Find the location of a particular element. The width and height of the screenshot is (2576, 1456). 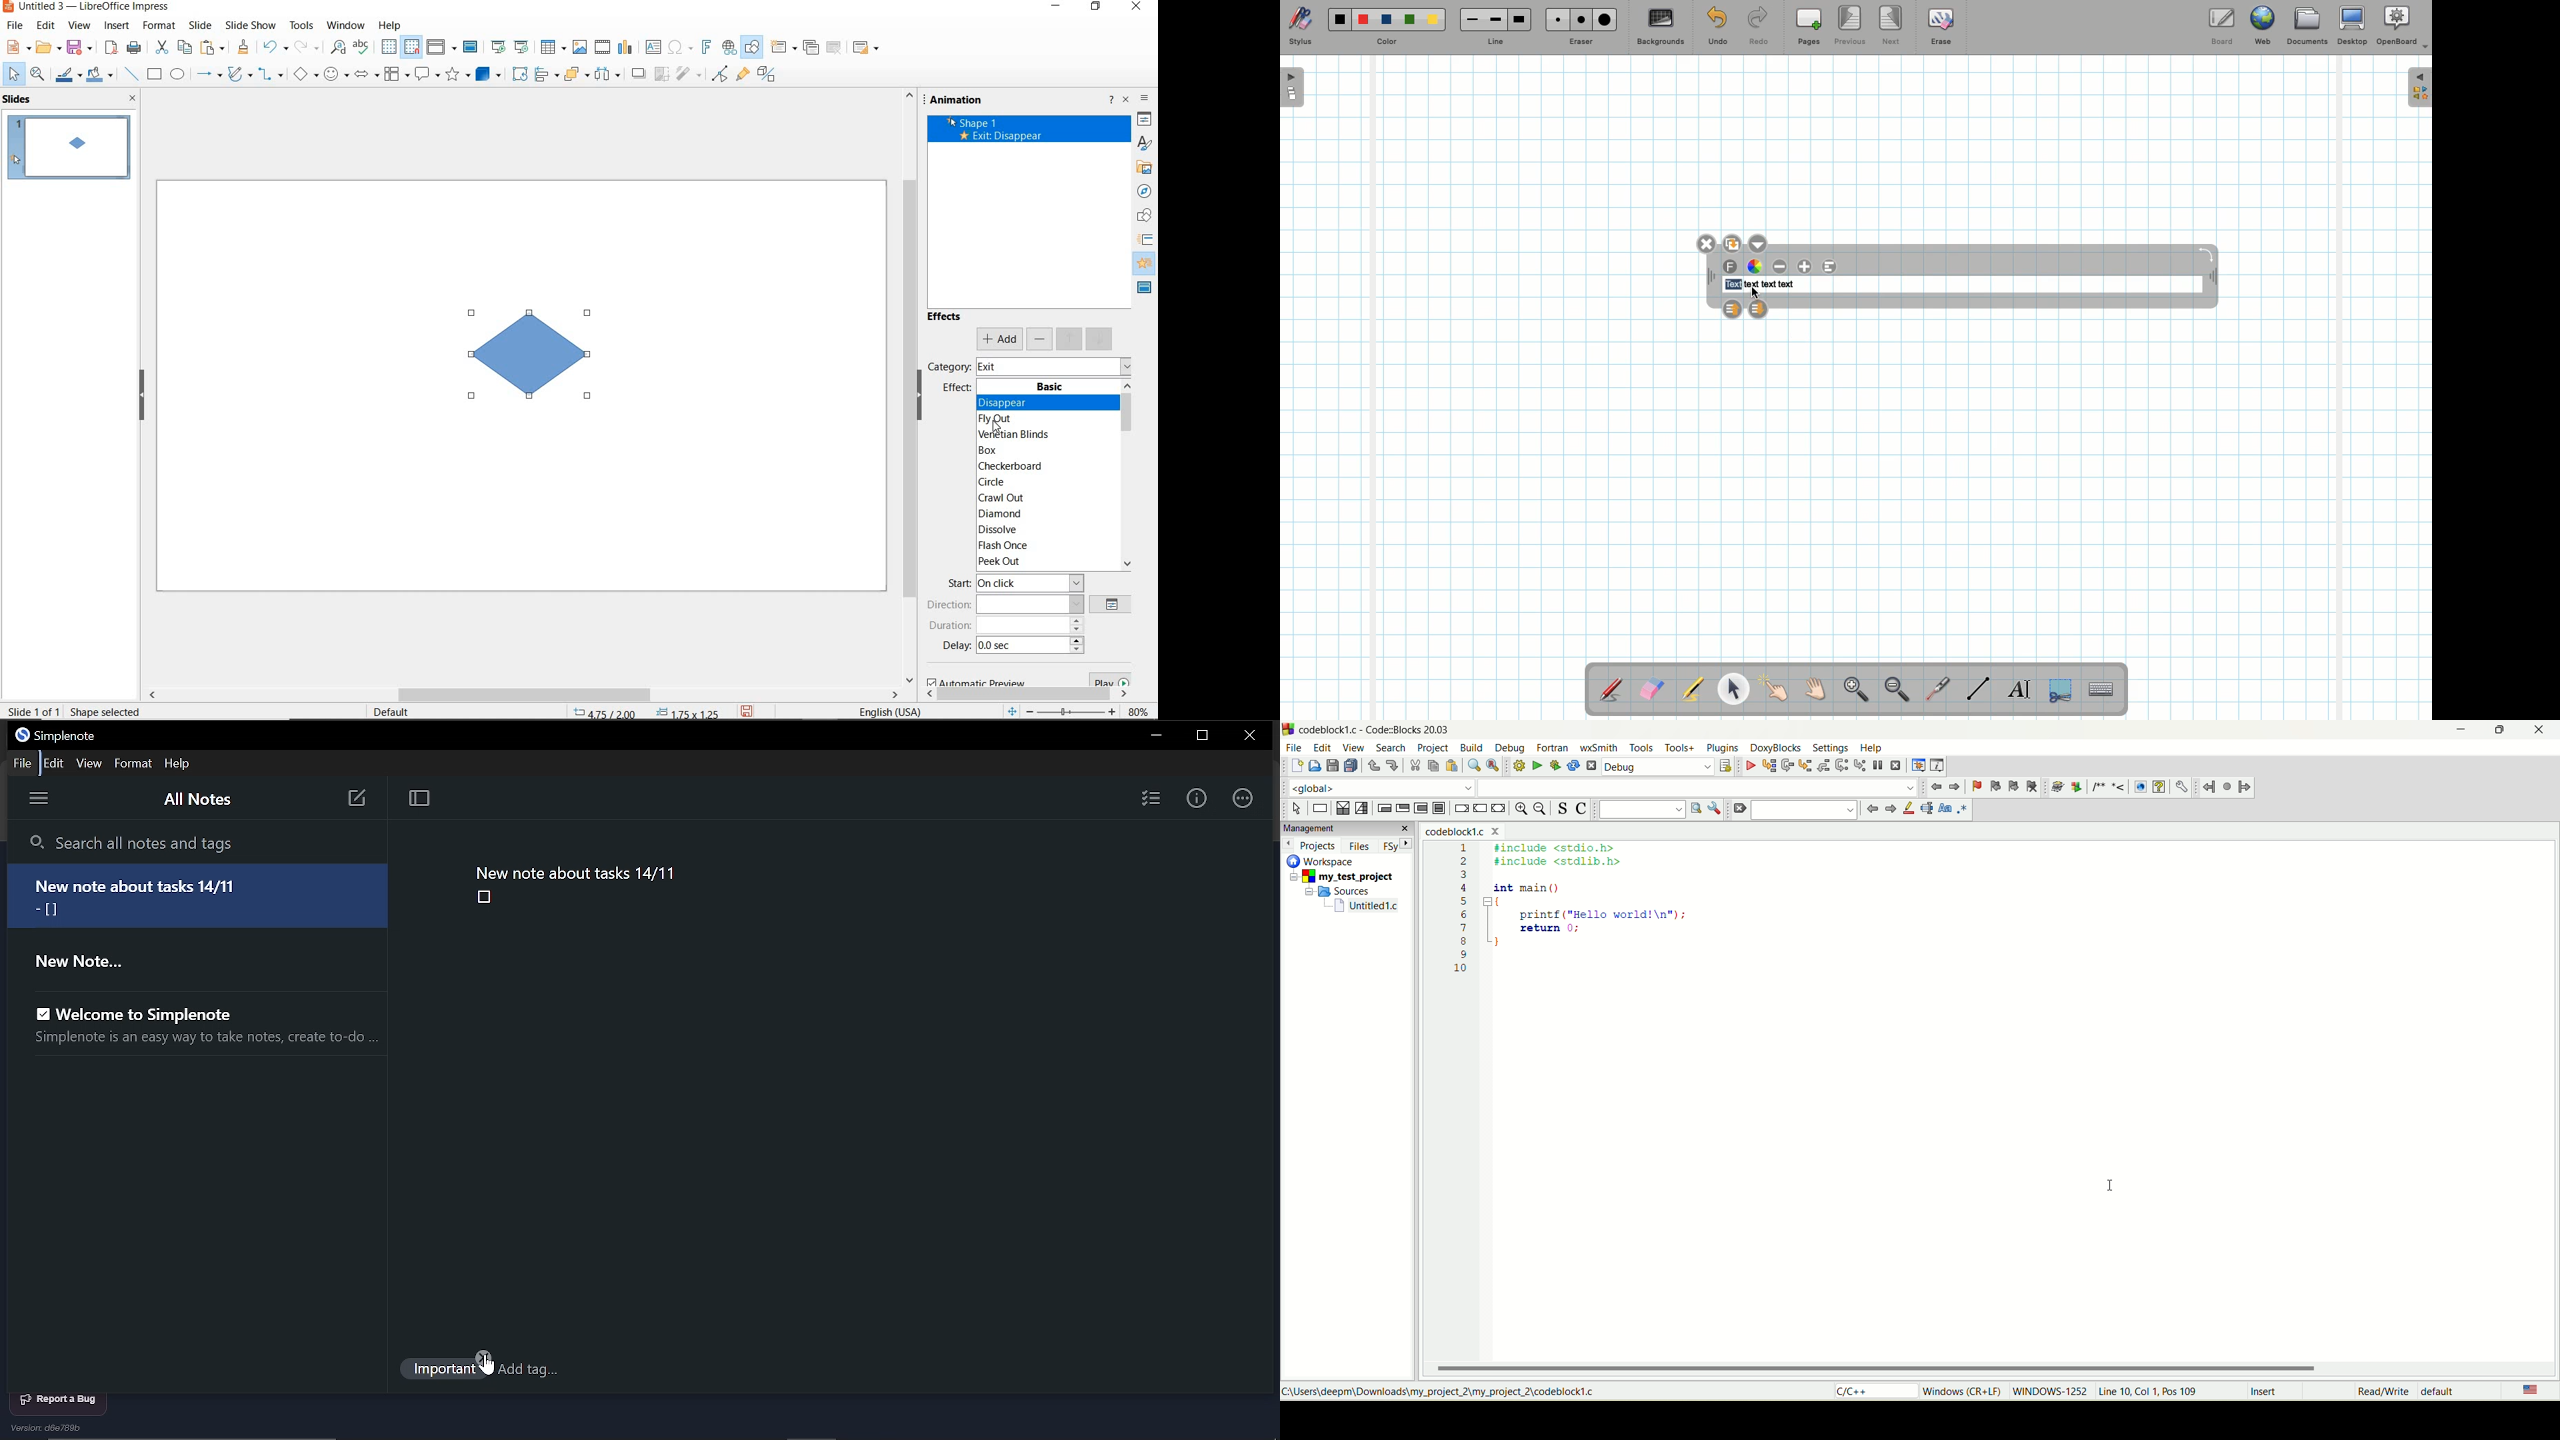

Grab is located at coordinates (1816, 691).